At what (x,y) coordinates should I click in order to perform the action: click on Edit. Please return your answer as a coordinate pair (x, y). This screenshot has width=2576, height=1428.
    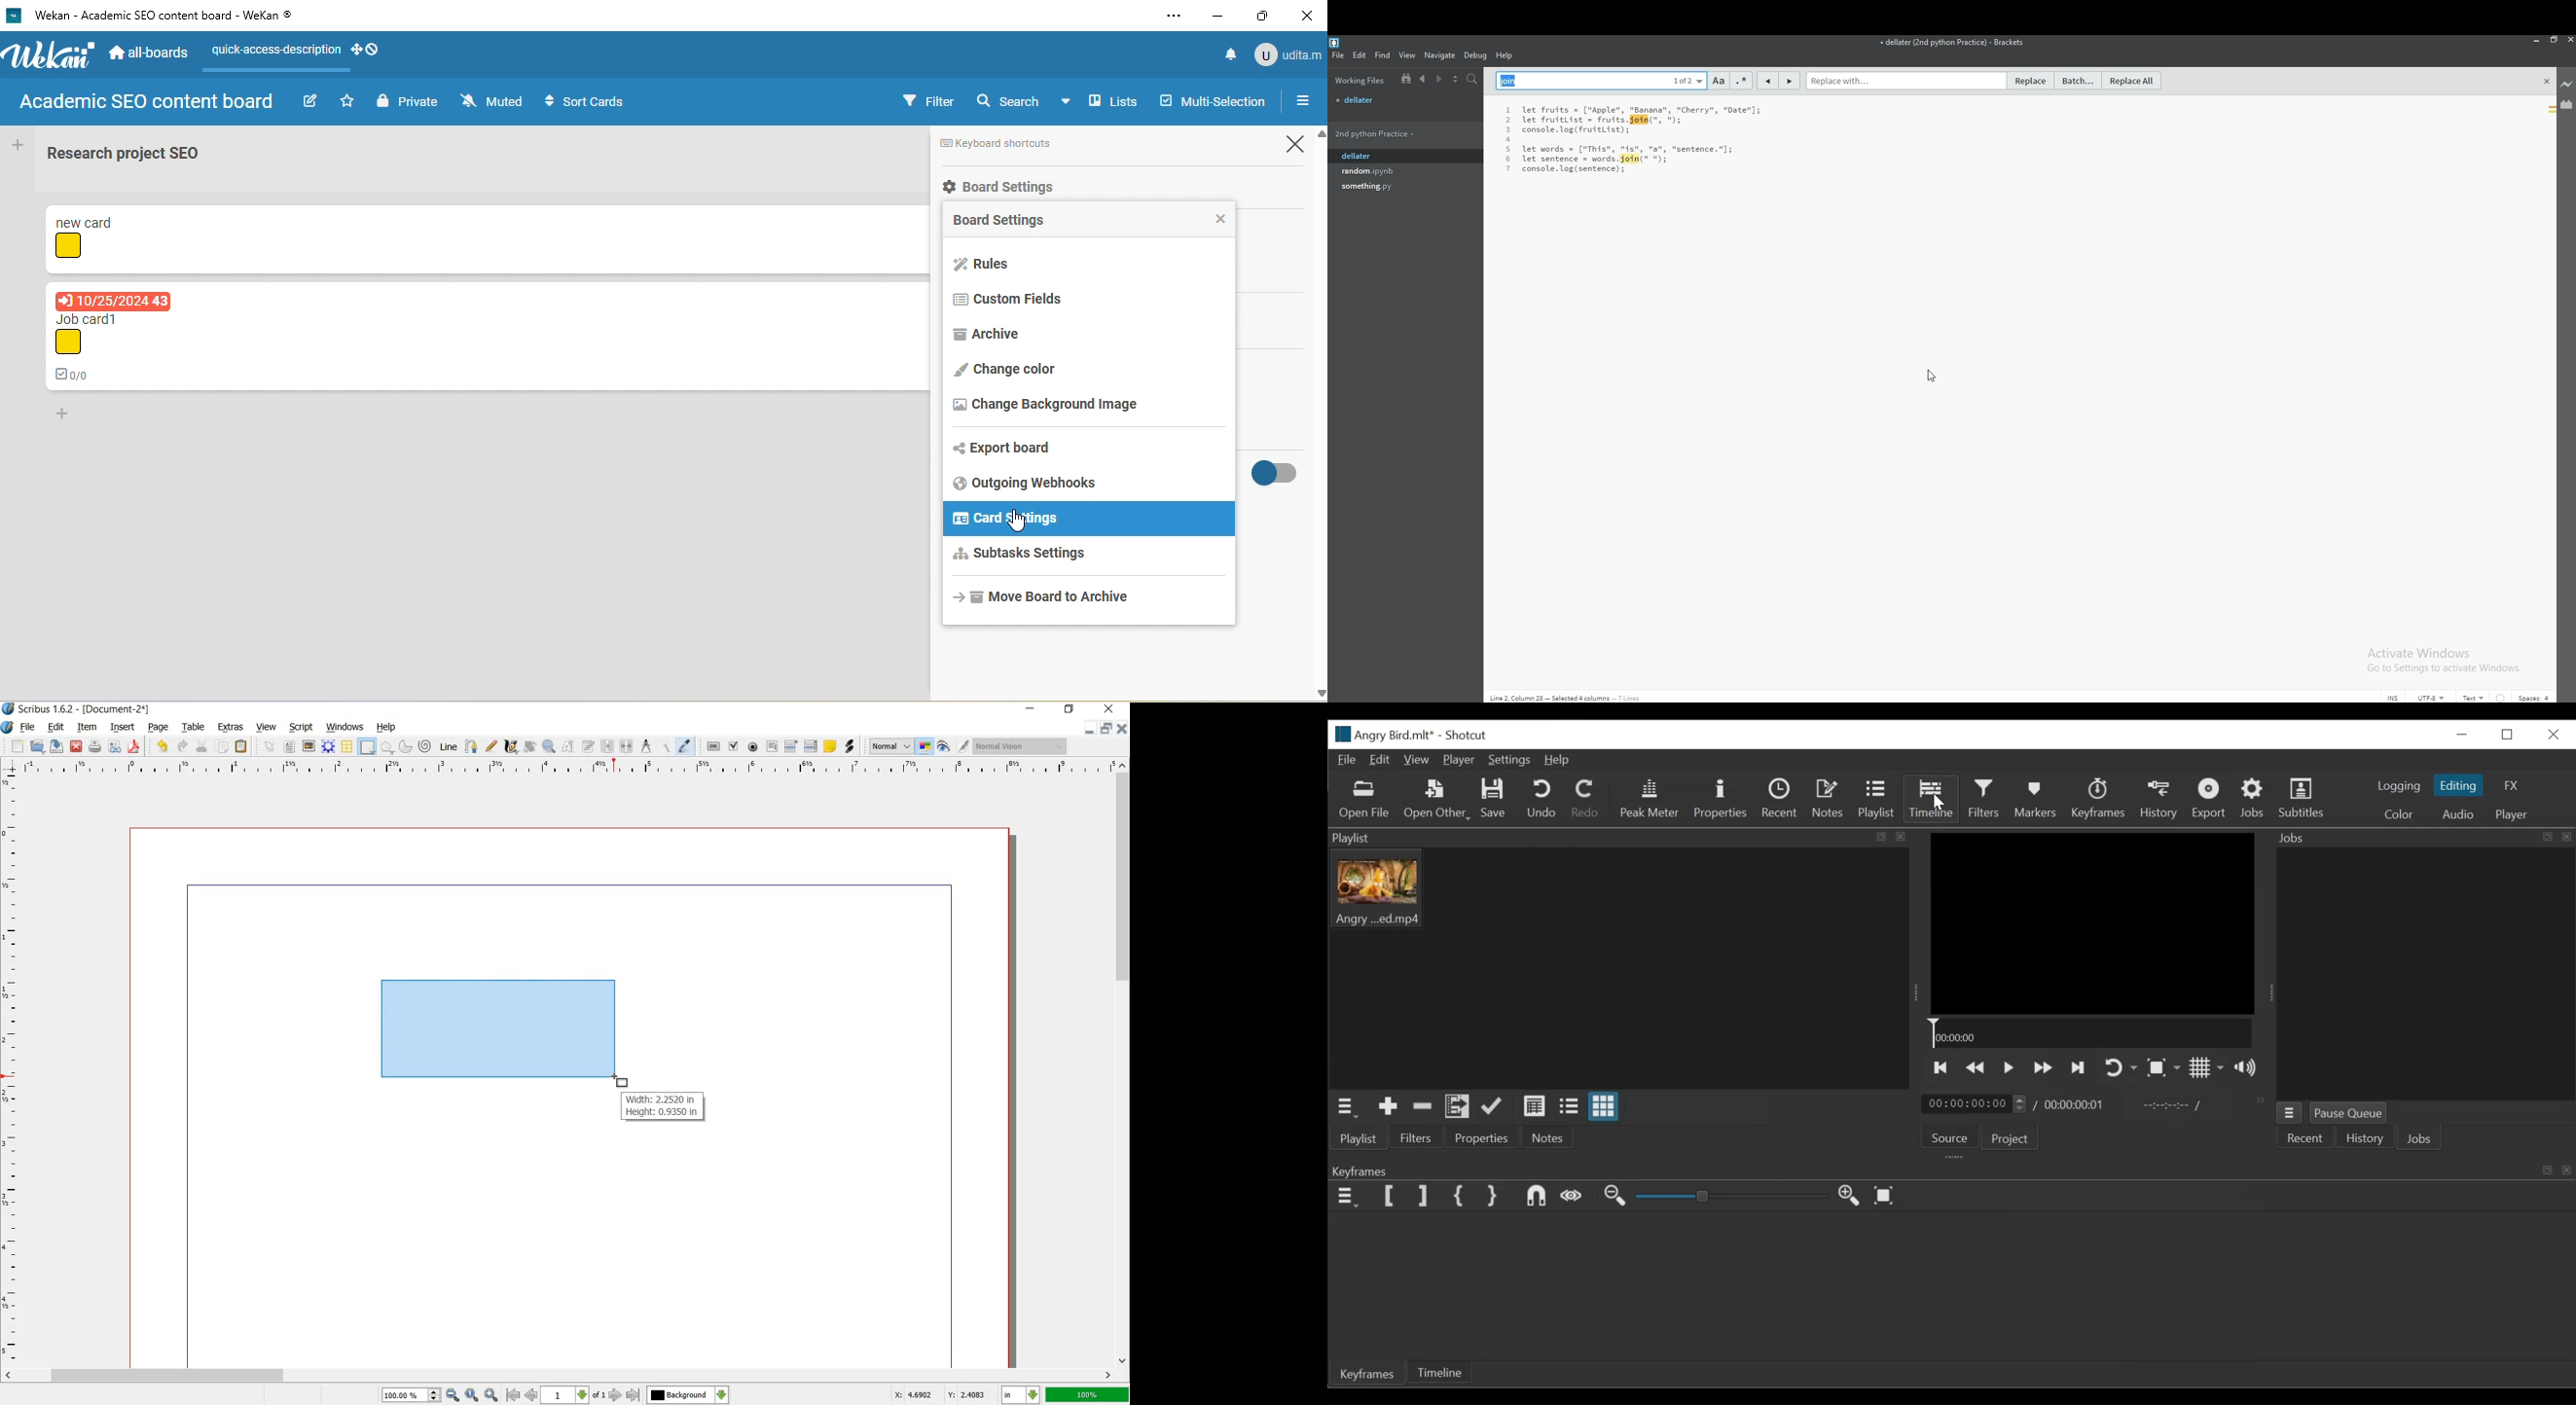
    Looking at the image, I should click on (1378, 760).